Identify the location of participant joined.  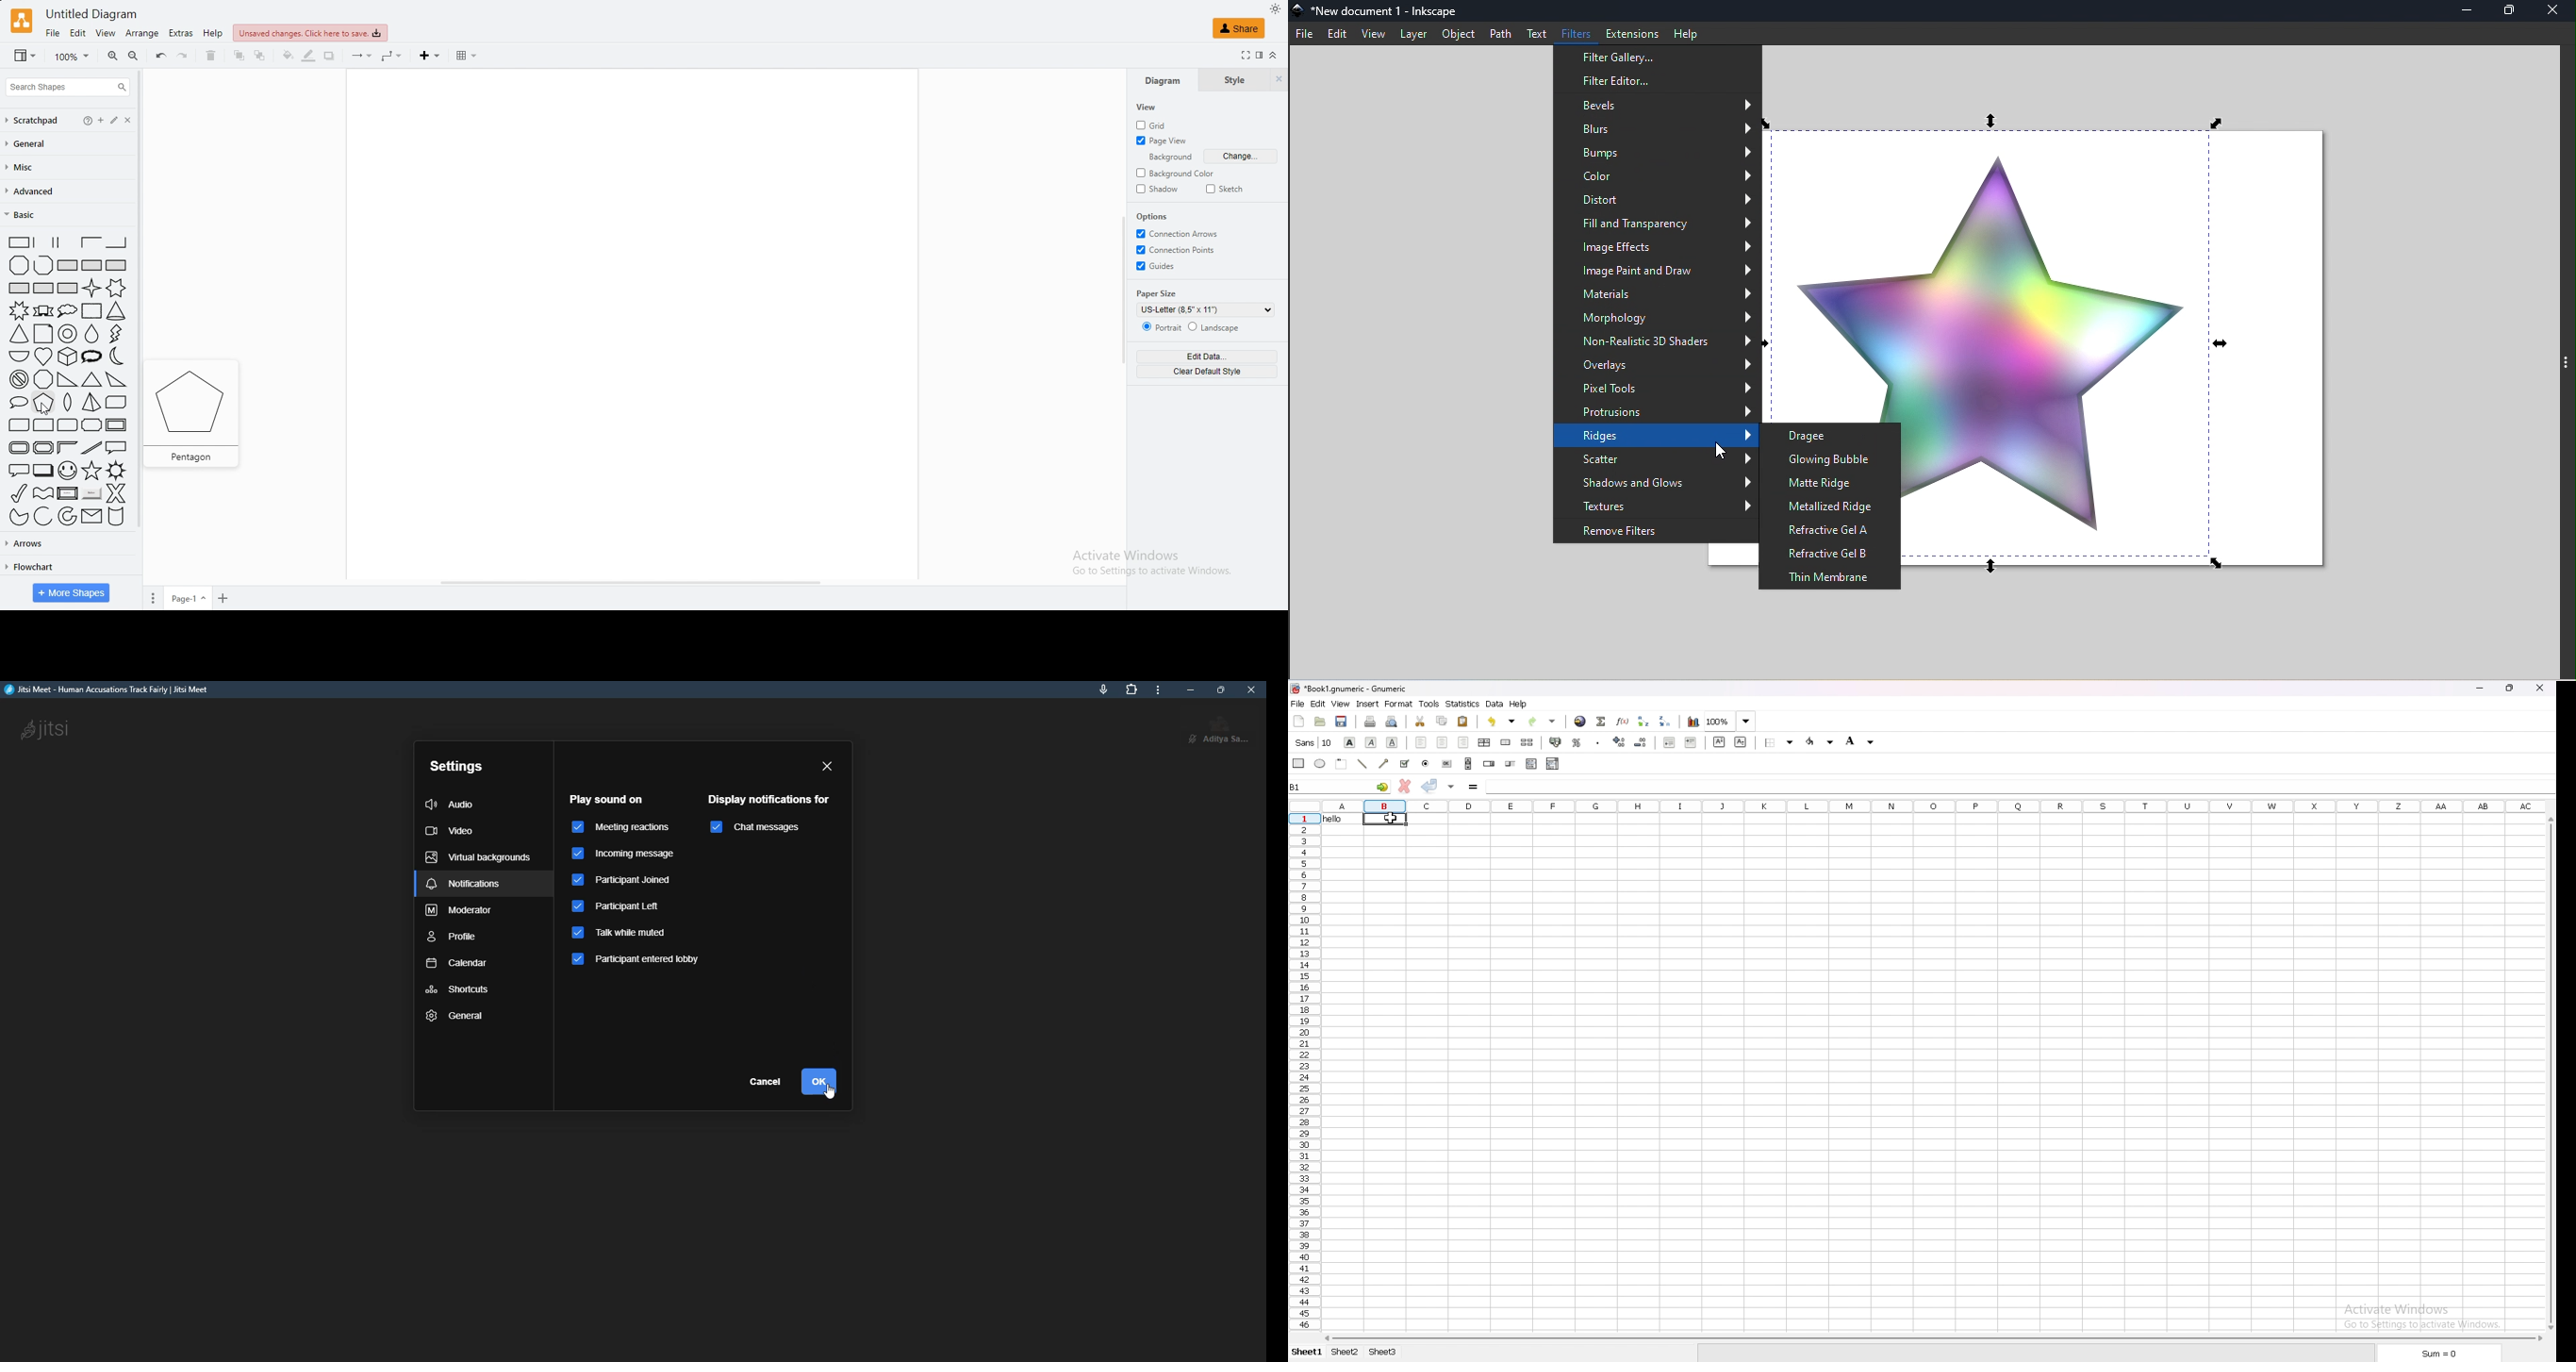
(625, 883).